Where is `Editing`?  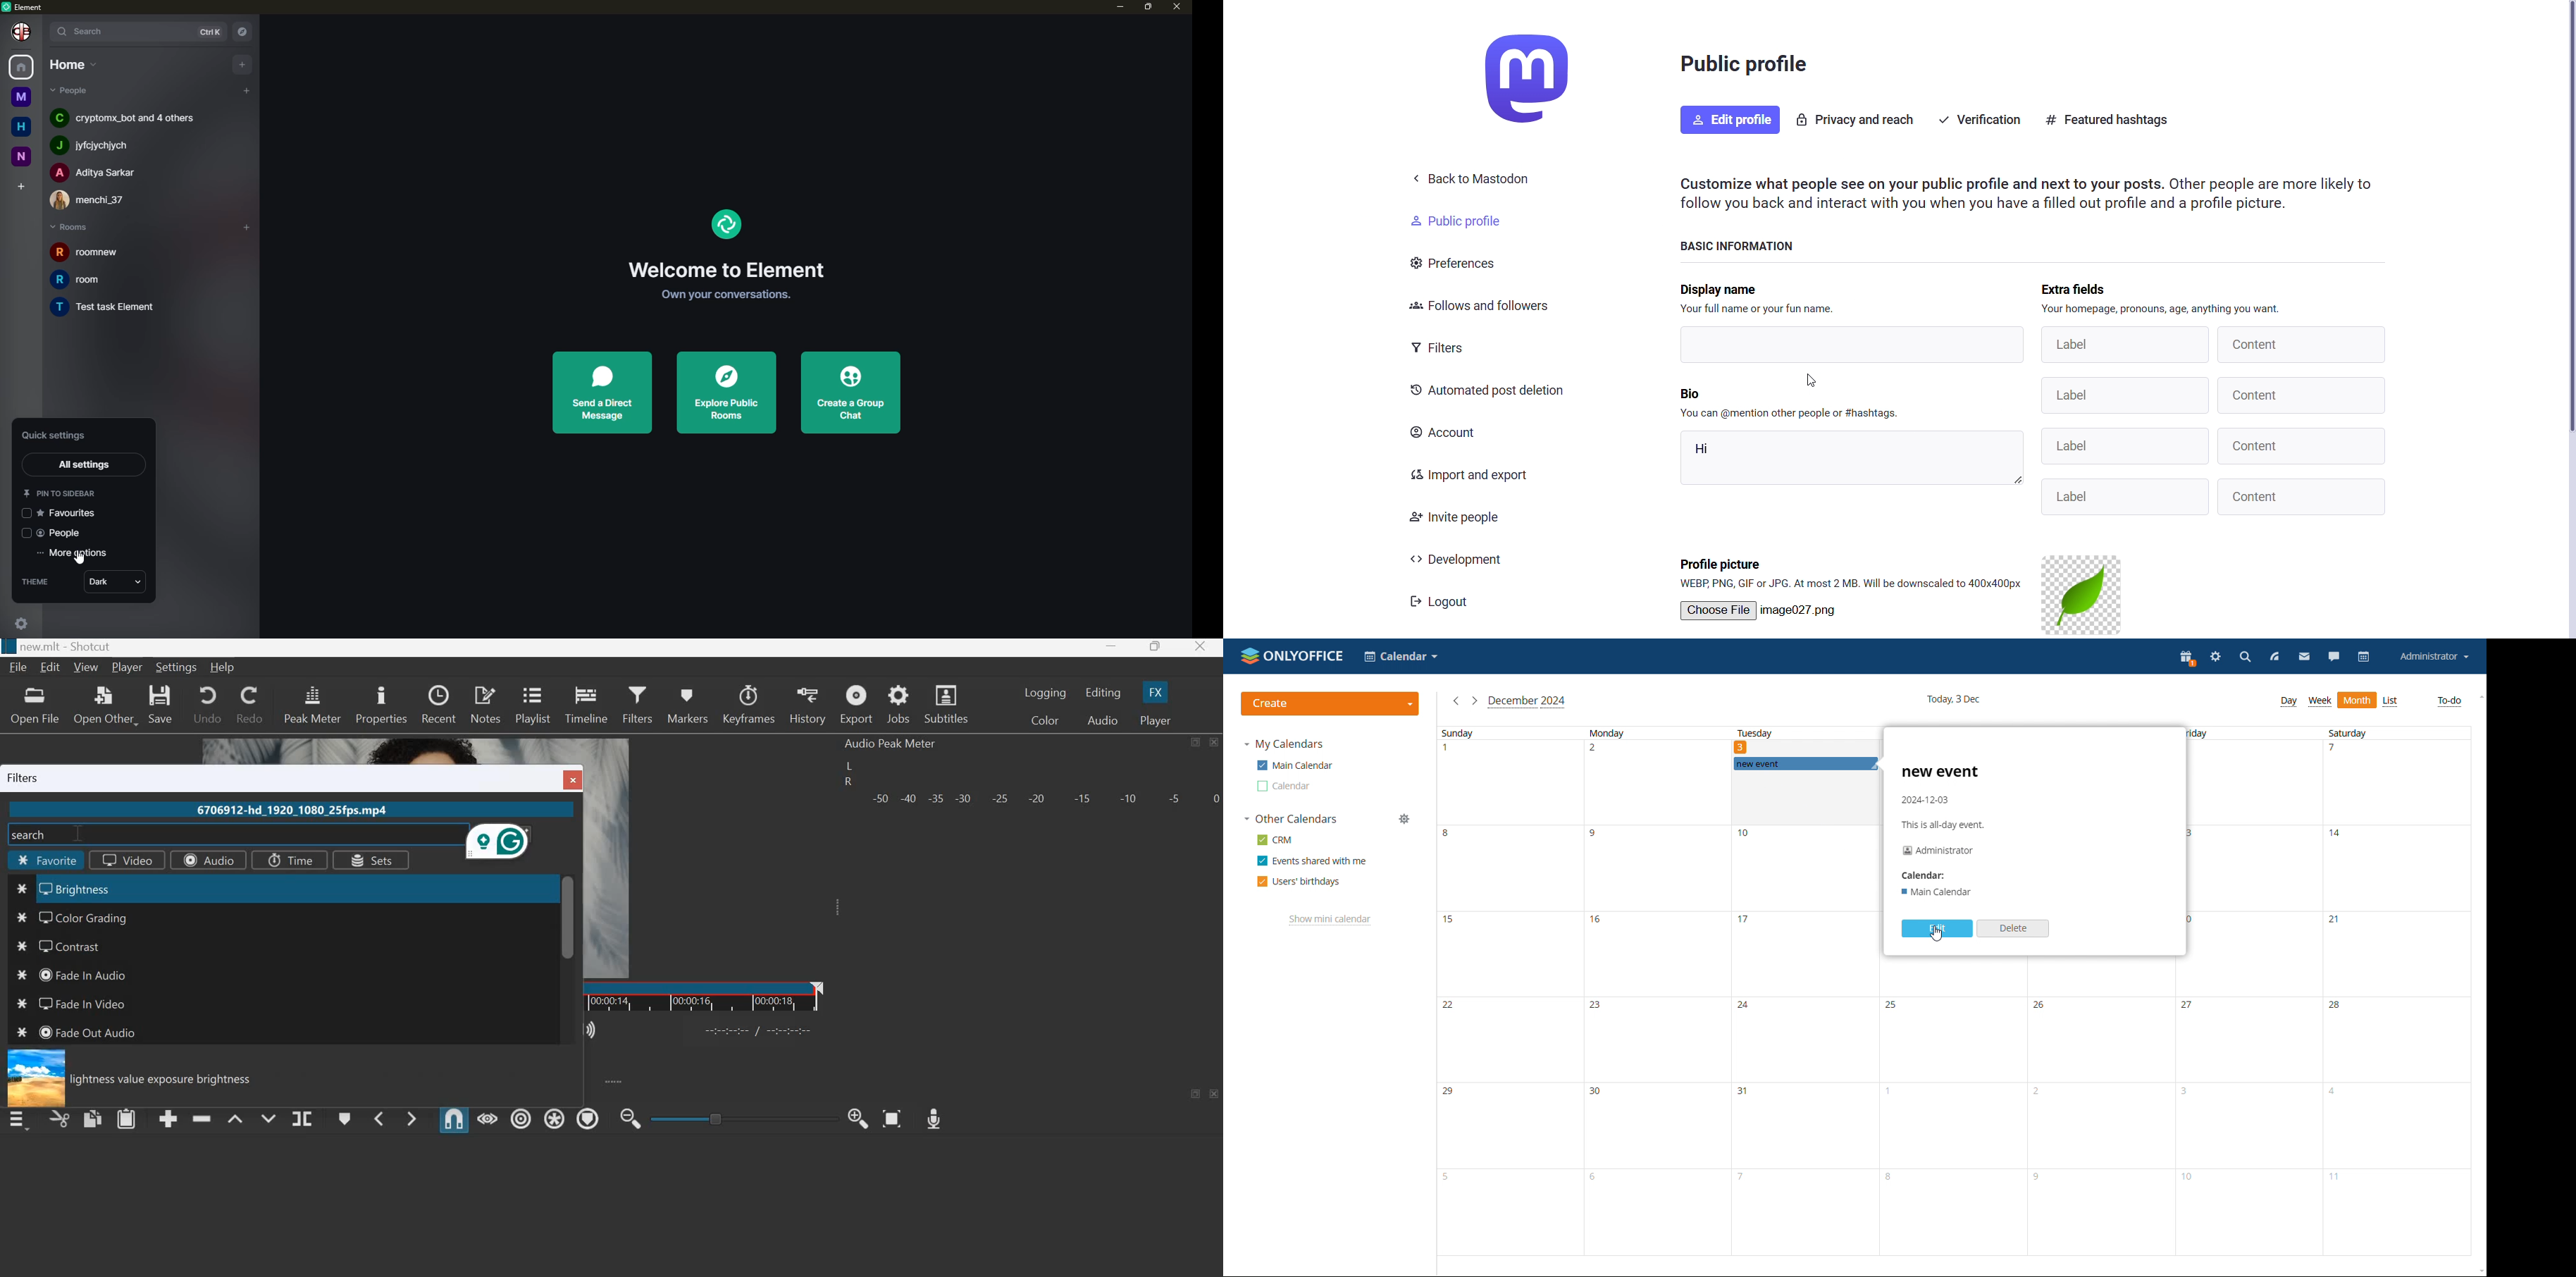
Editing is located at coordinates (1105, 693).